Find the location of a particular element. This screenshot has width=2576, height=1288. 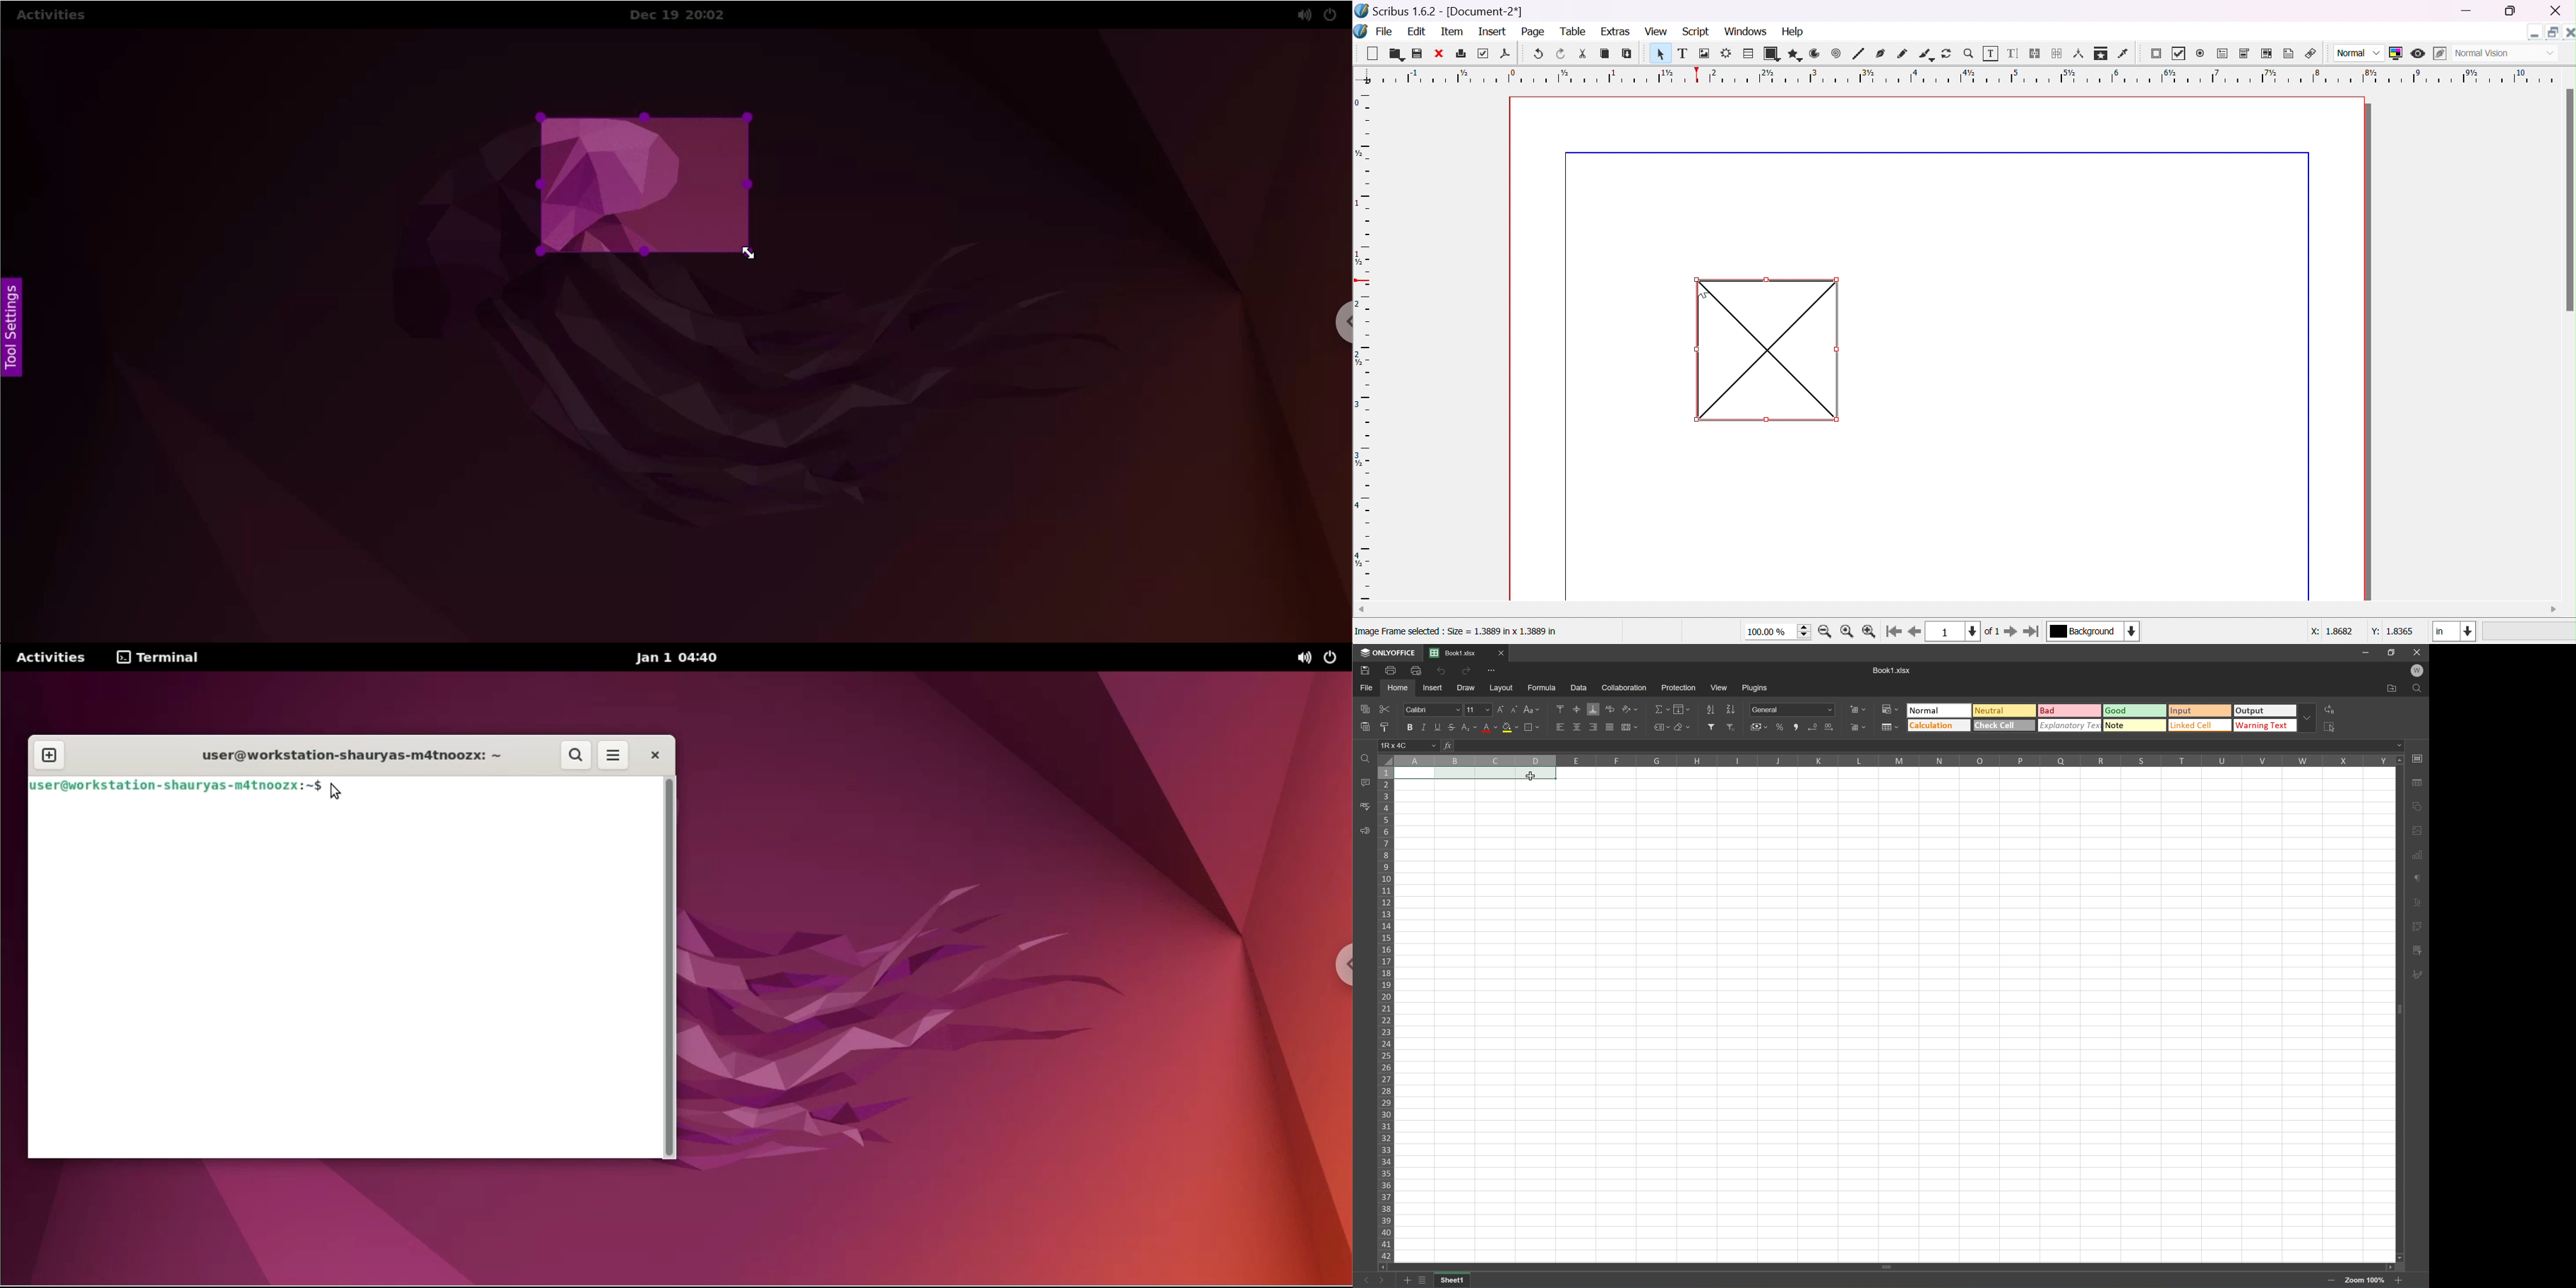

Explanatory text is located at coordinates (2070, 725).